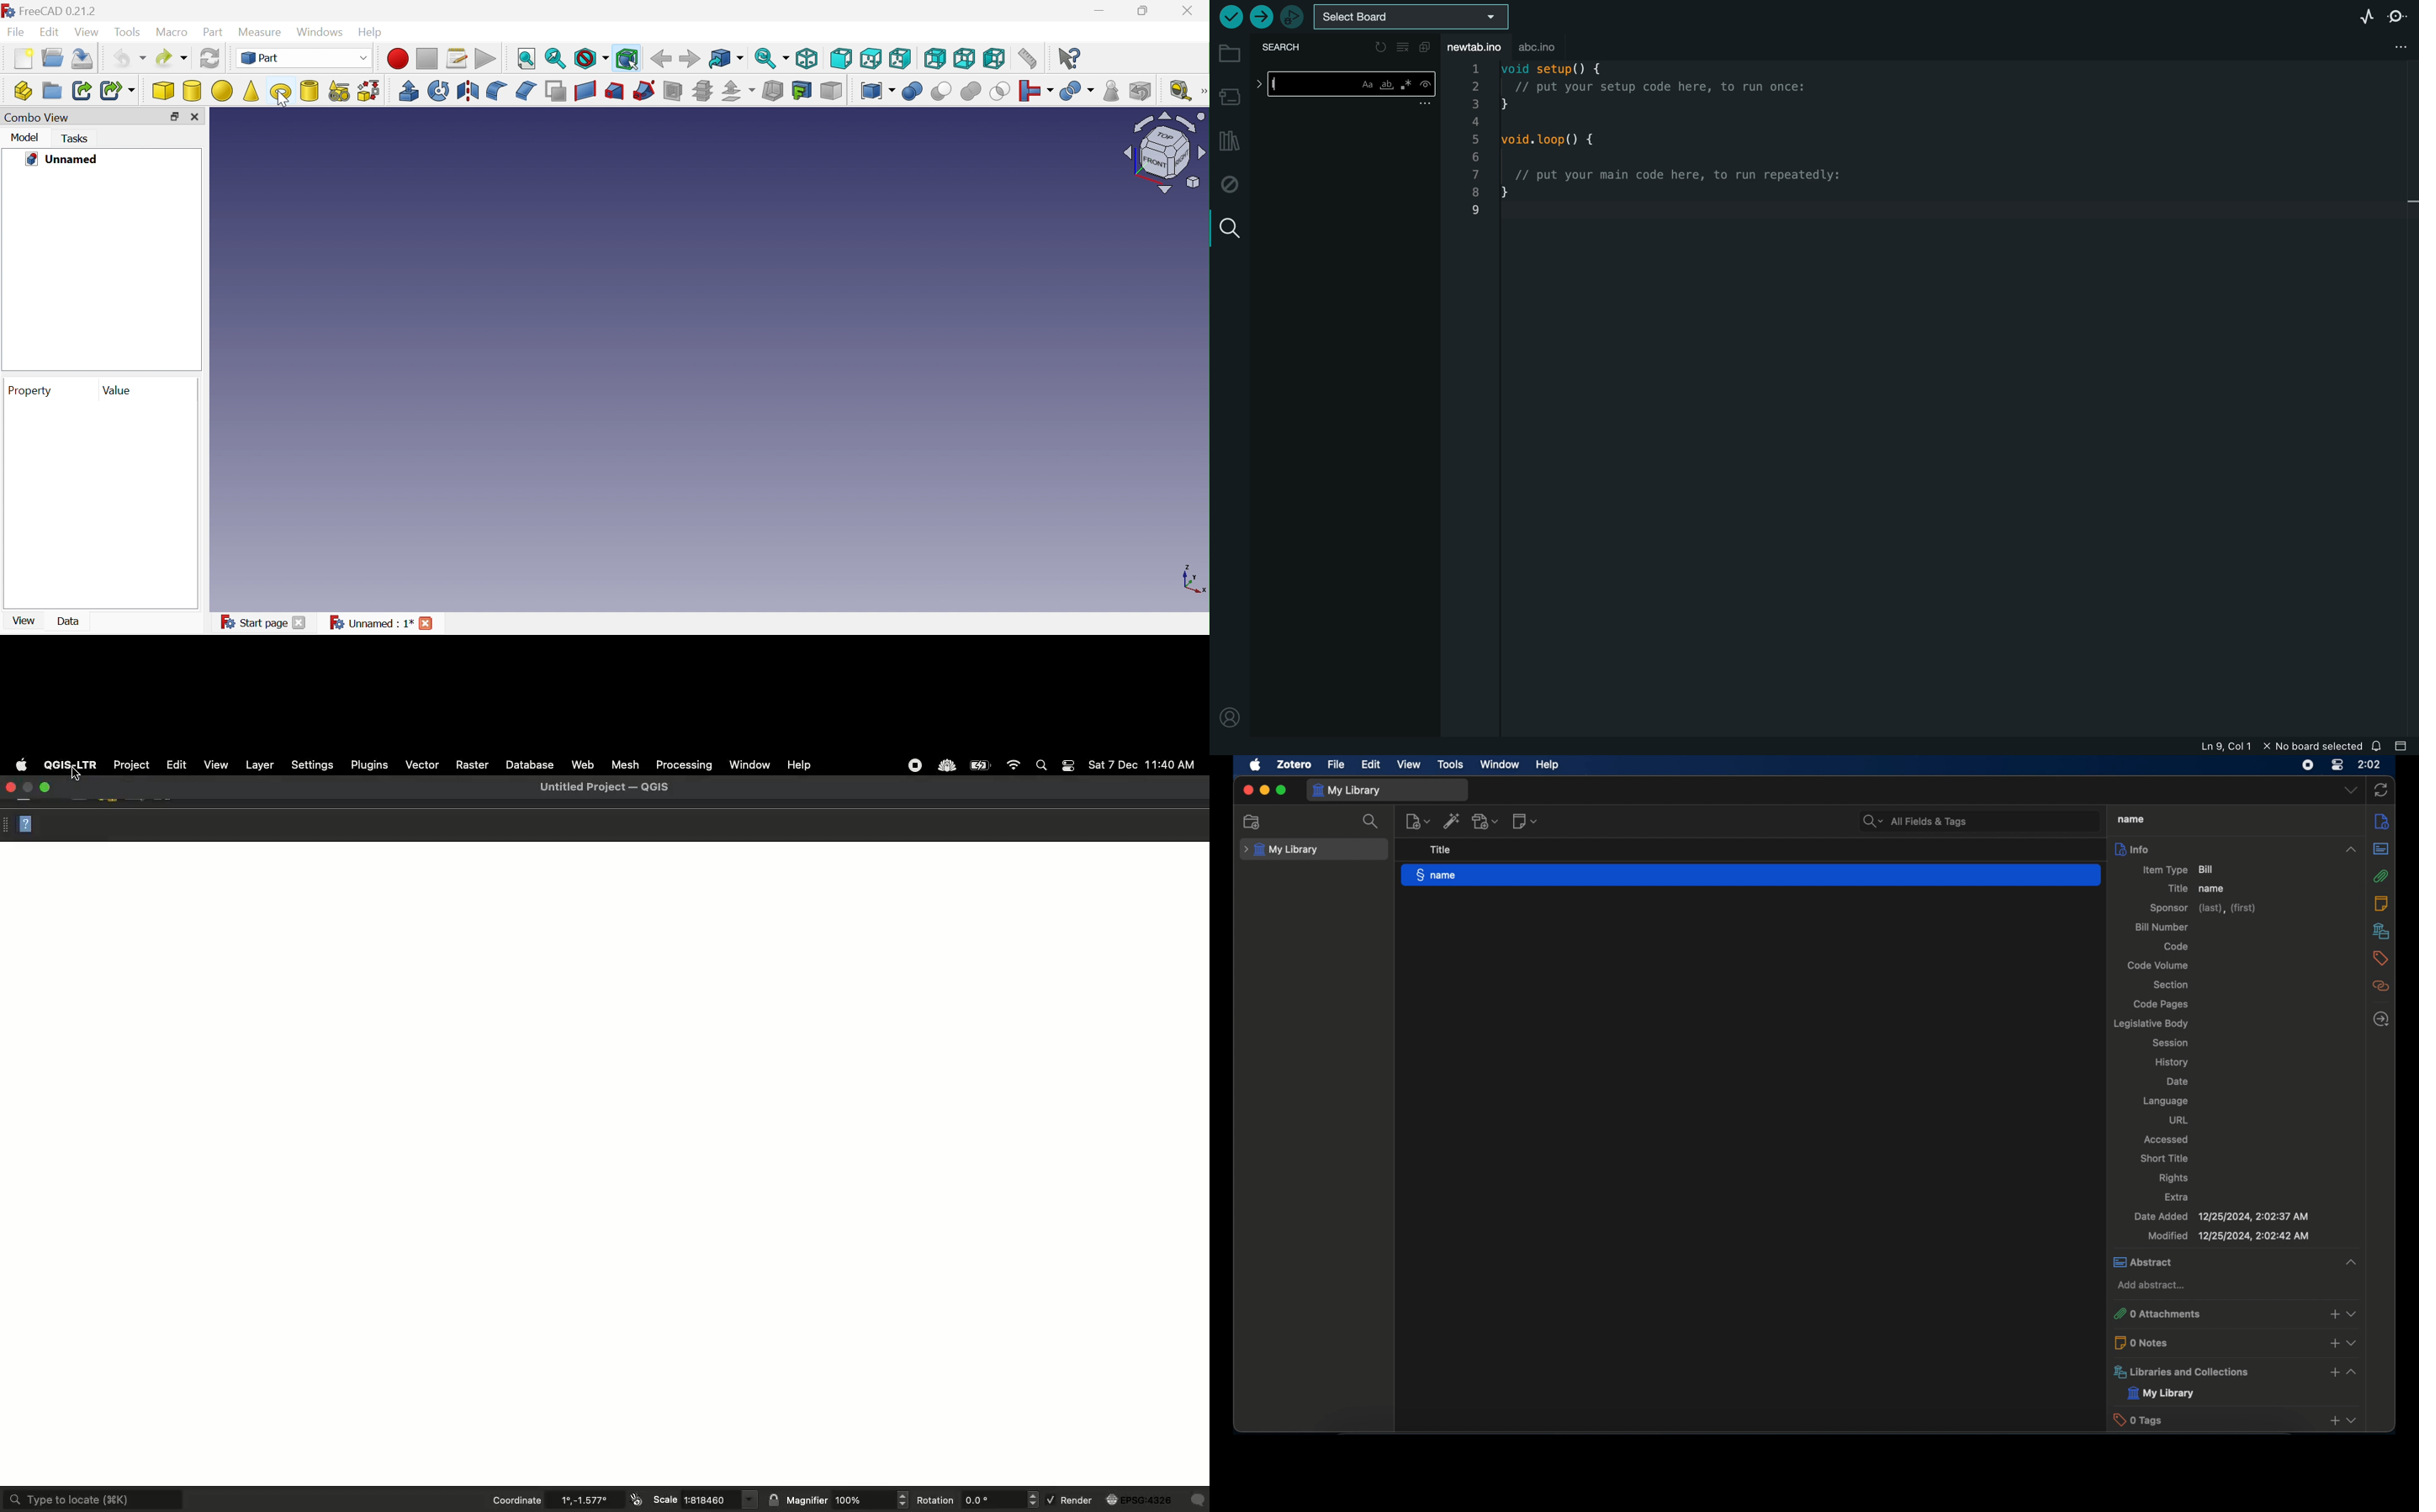  I want to click on Refresh, so click(209, 59).